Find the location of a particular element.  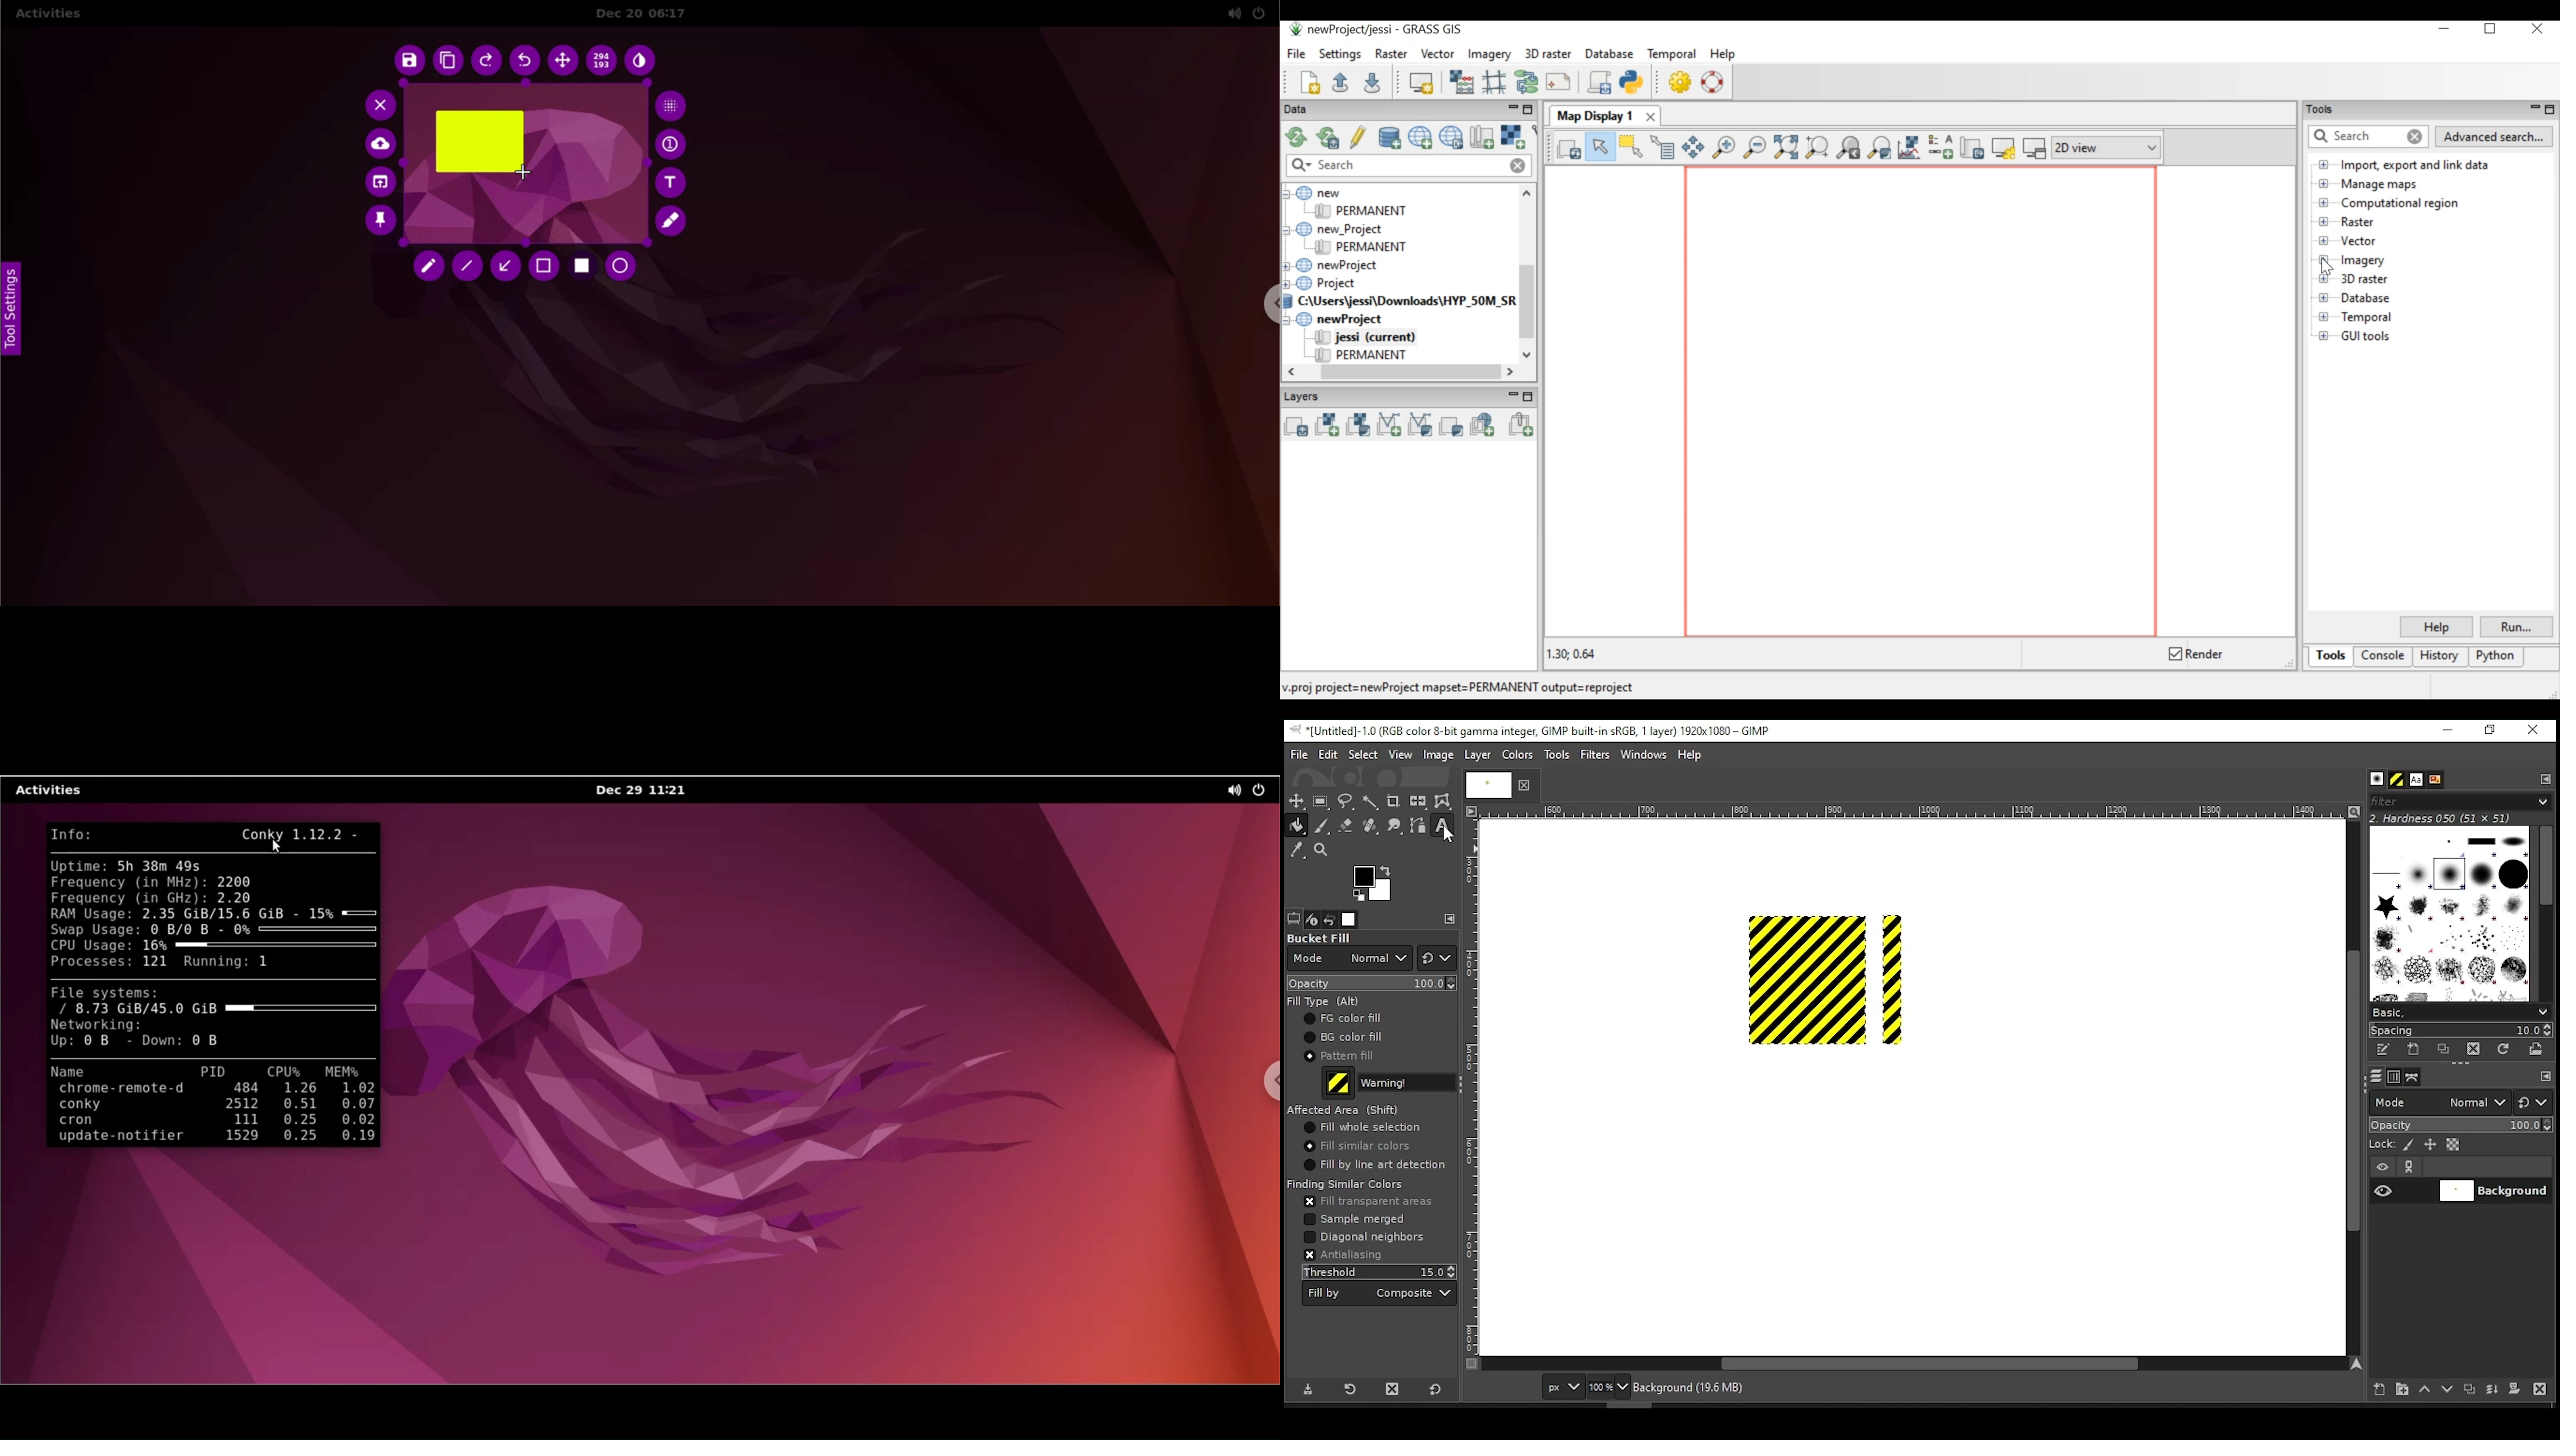

background fill color is located at coordinates (1343, 1038).